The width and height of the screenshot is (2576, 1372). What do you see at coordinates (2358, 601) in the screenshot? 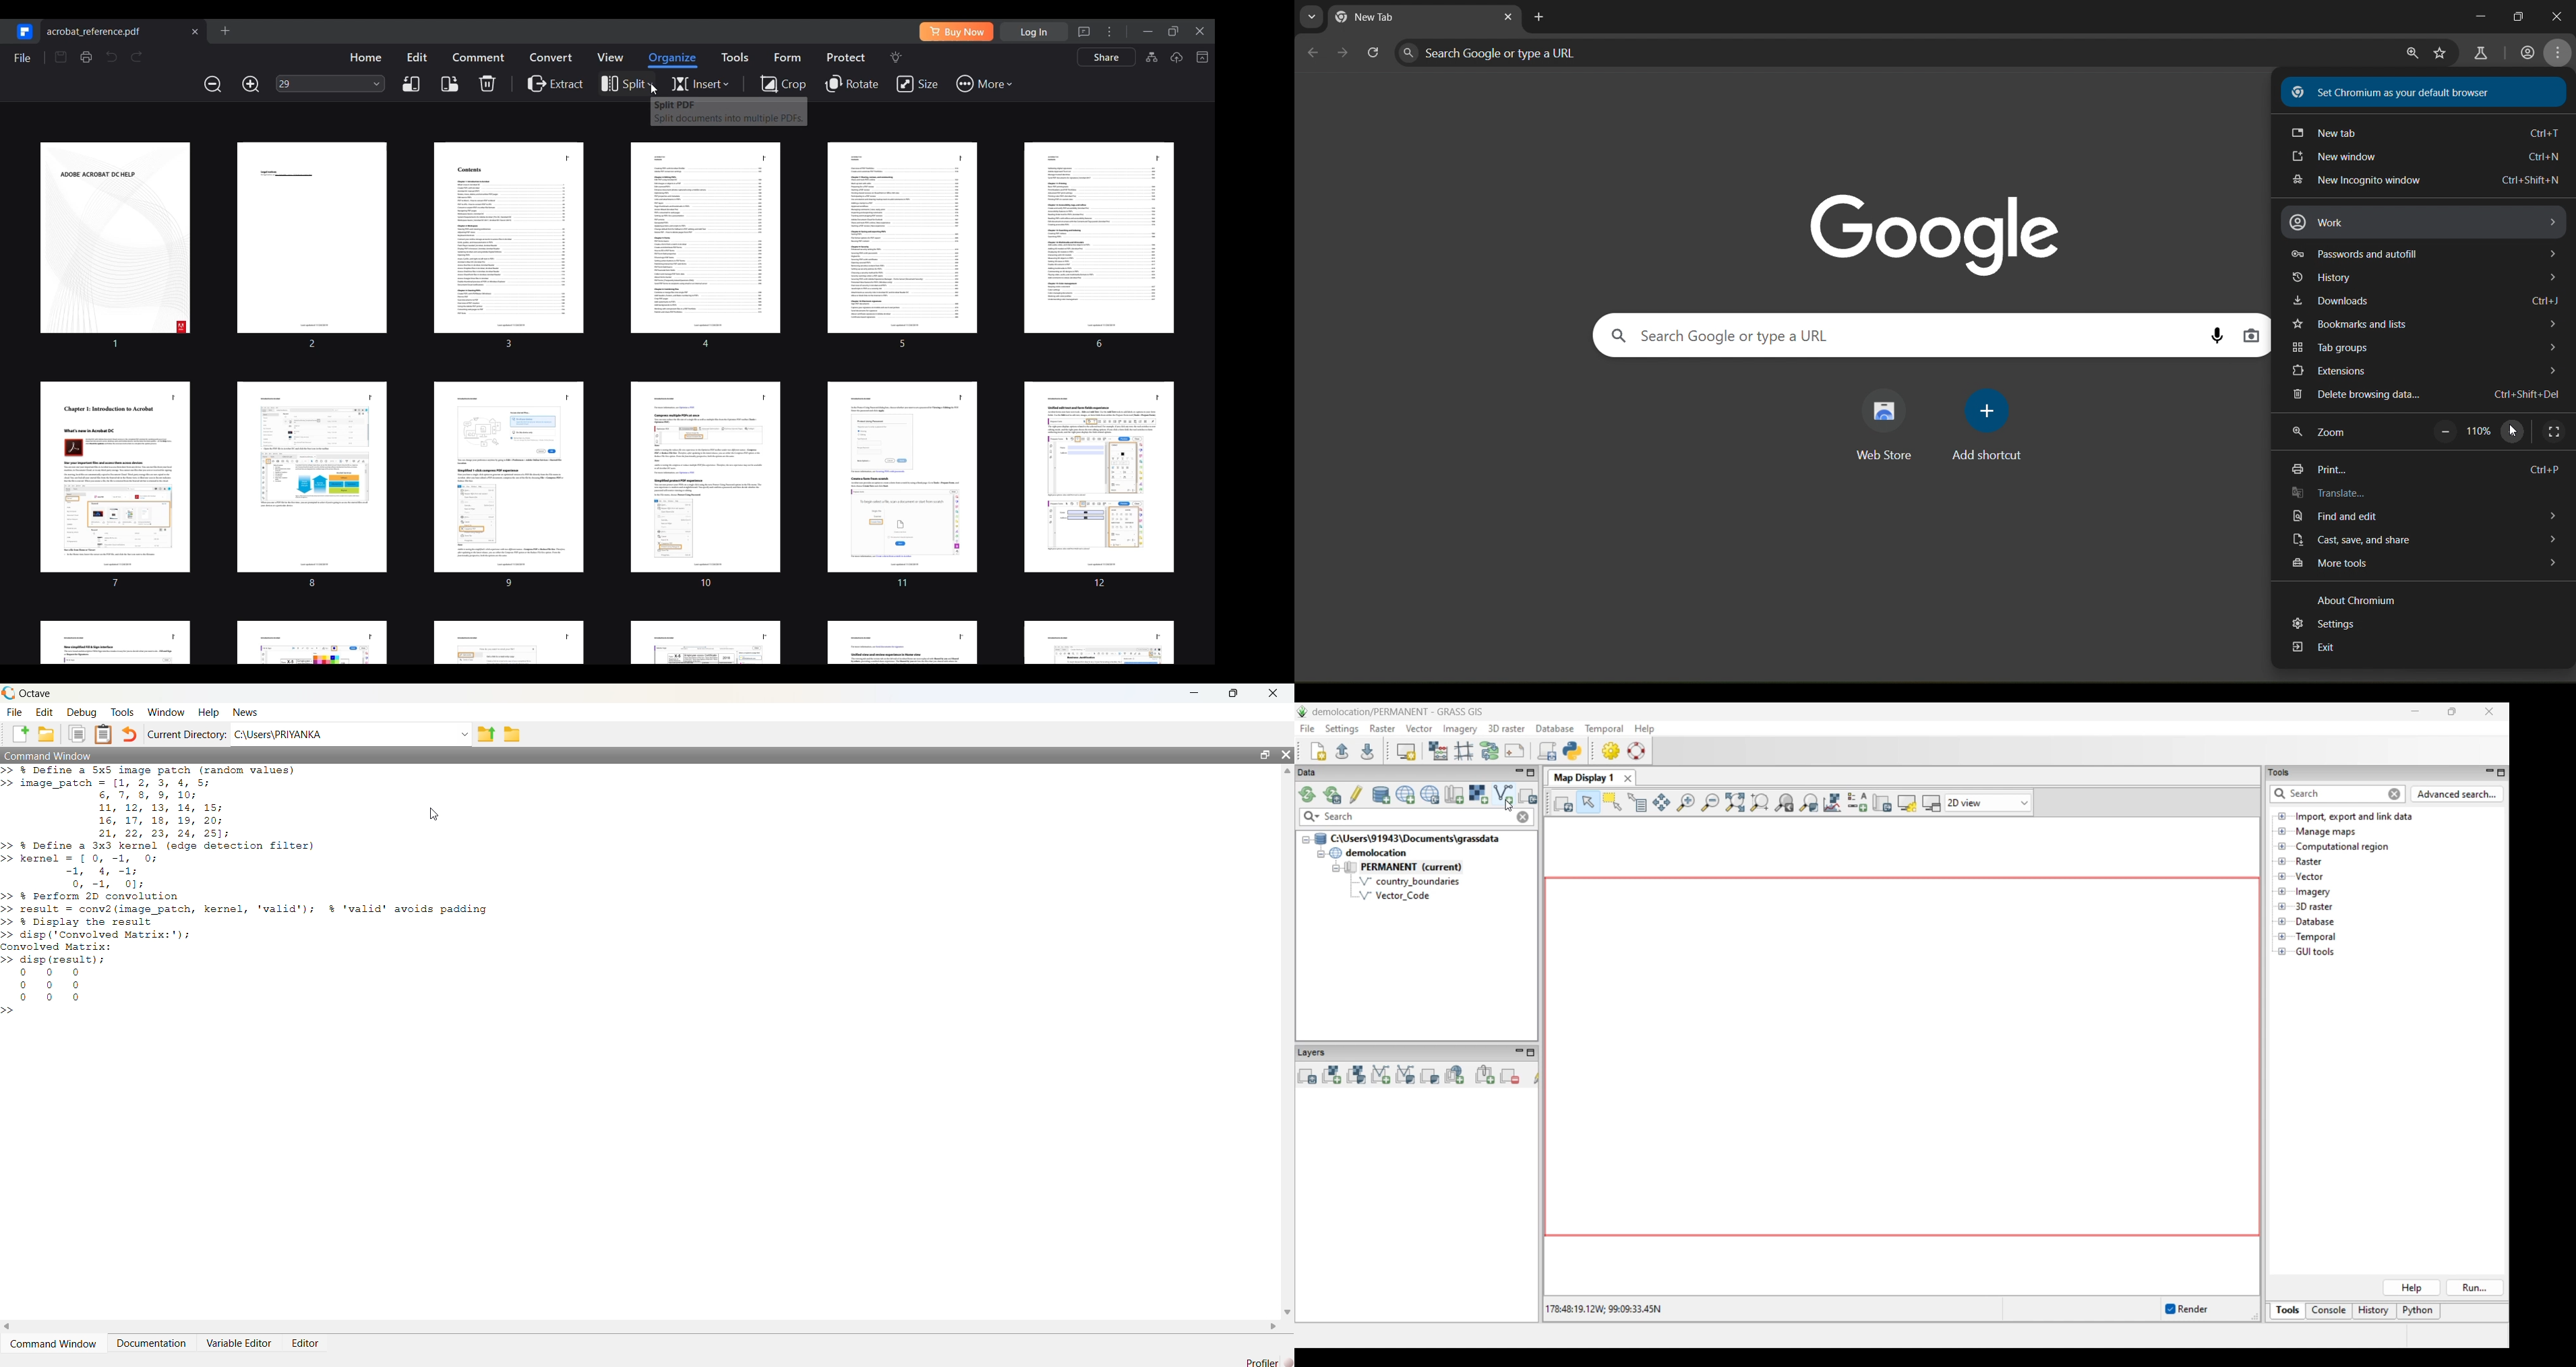
I see `About chromium` at bounding box center [2358, 601].